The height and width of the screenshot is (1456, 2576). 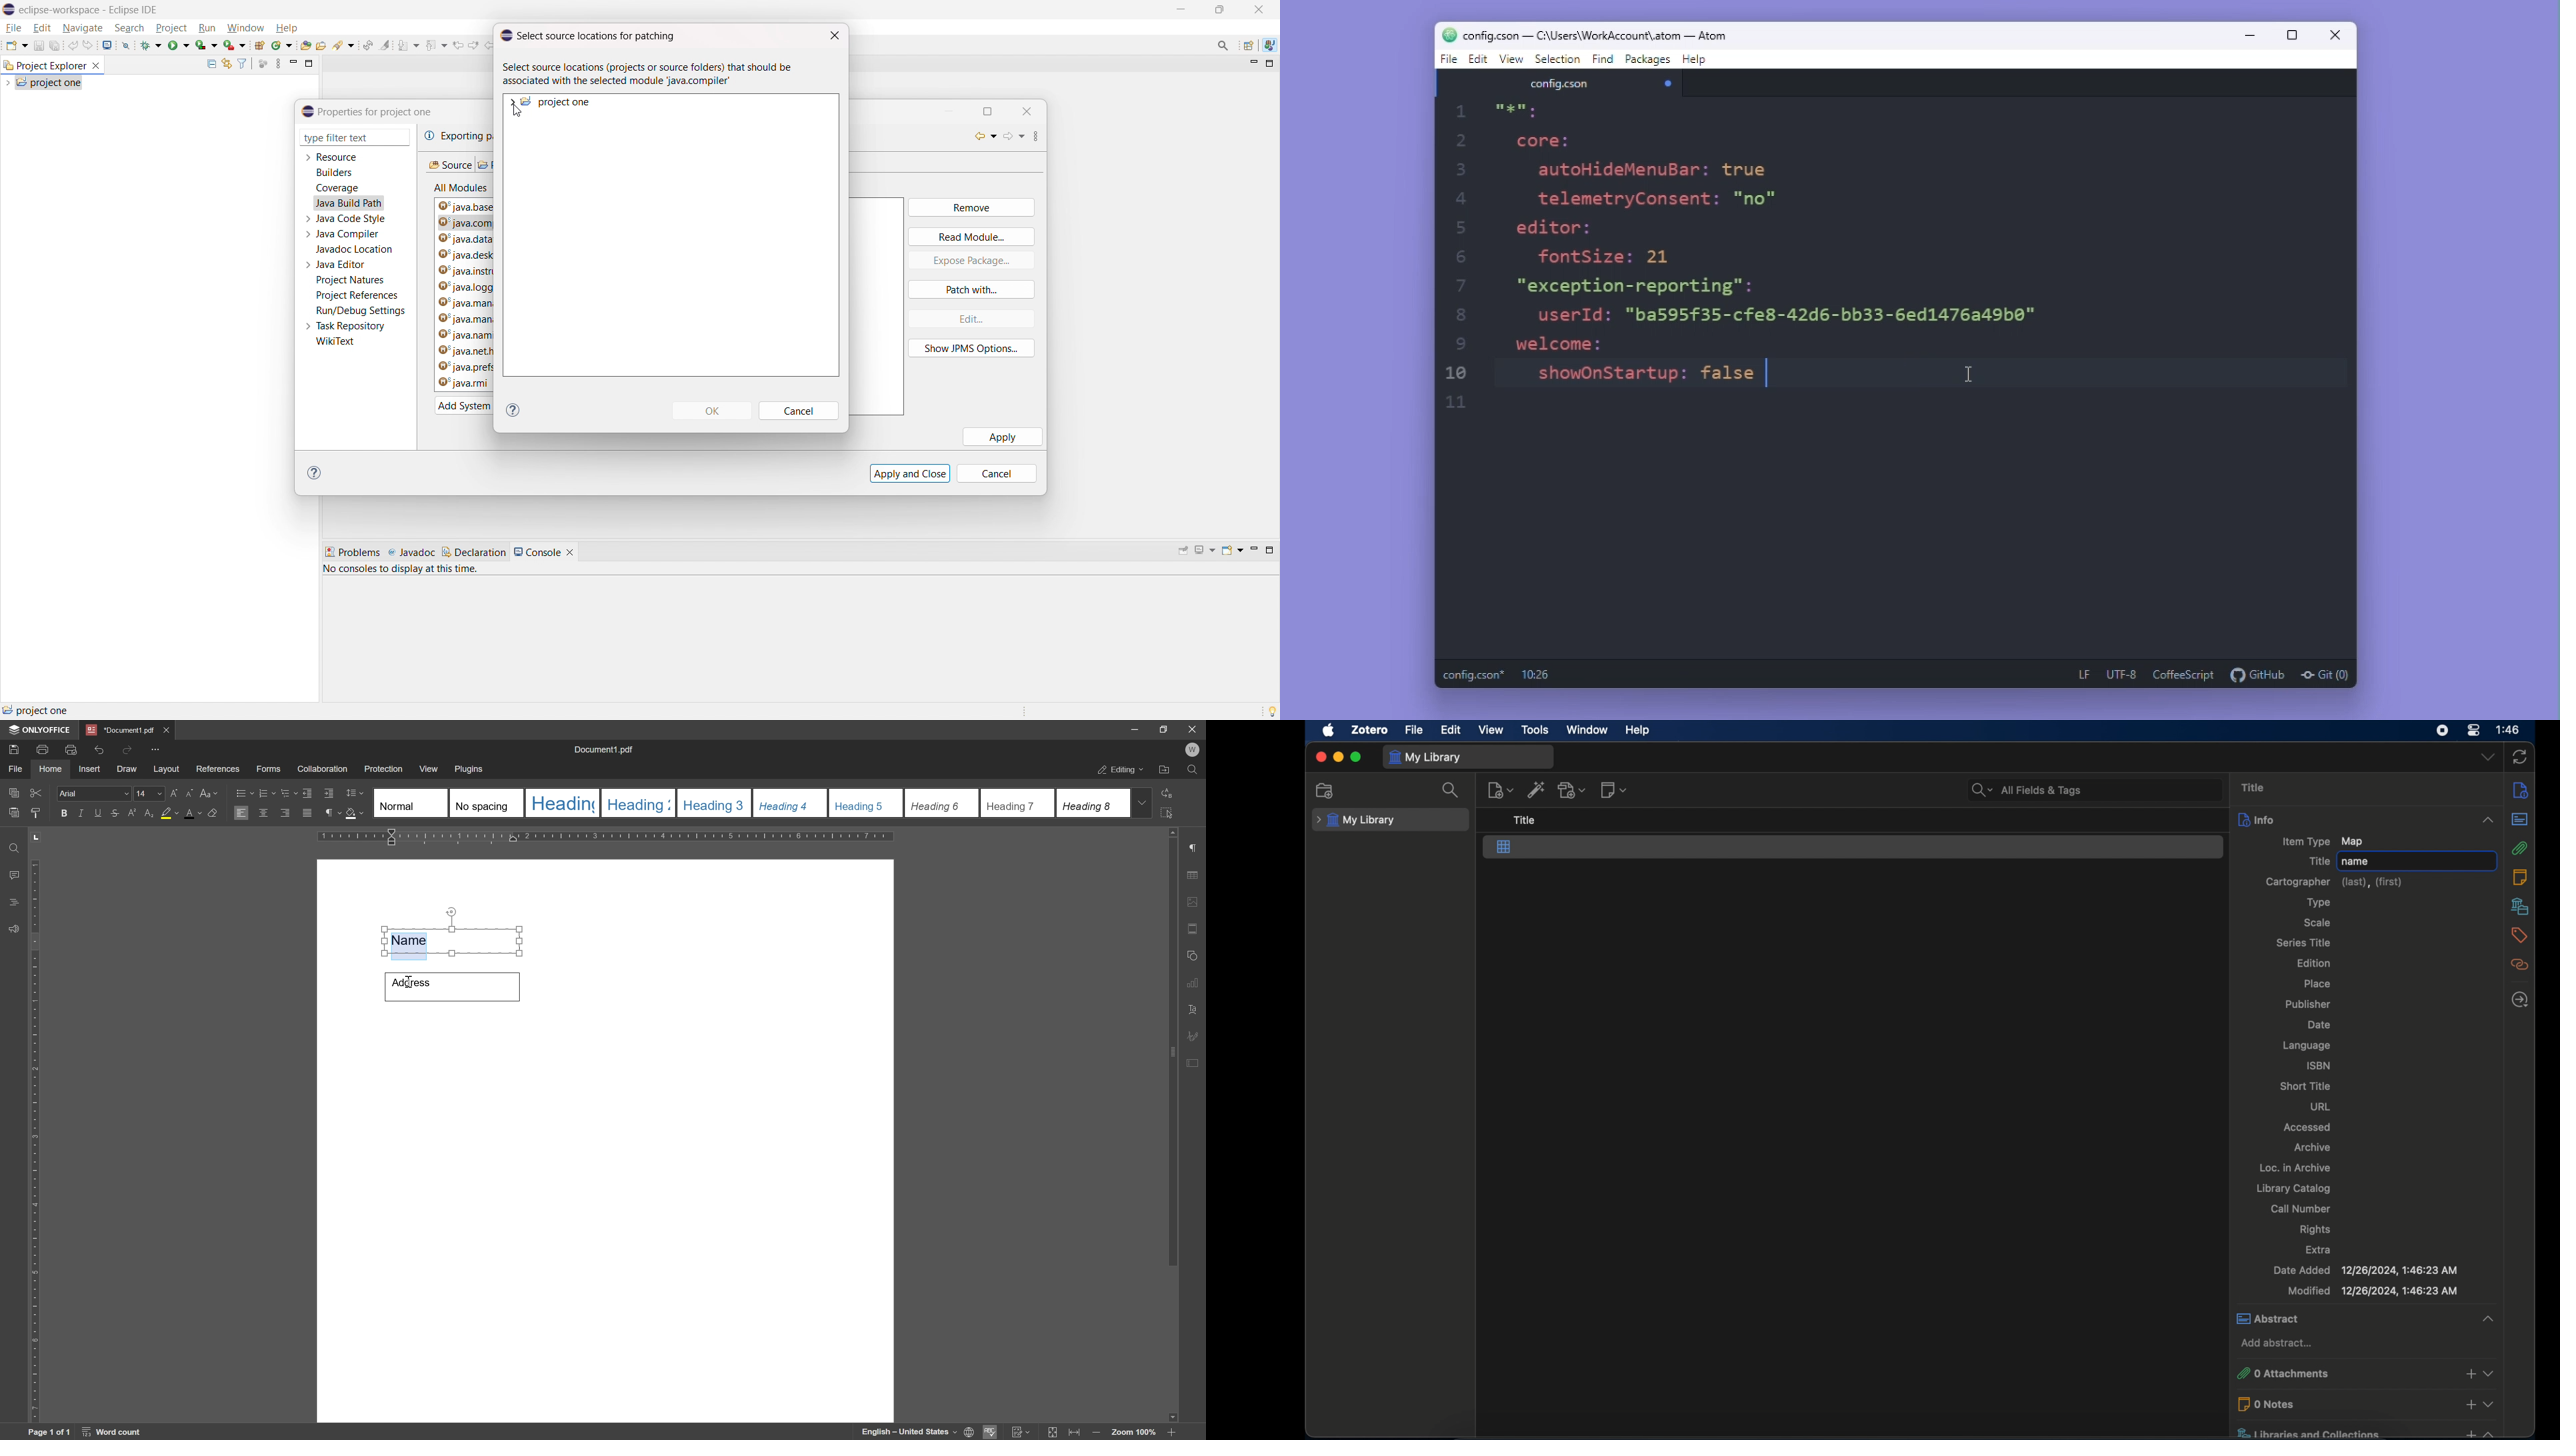 I want to click on name, so click(x=2419, y=861).